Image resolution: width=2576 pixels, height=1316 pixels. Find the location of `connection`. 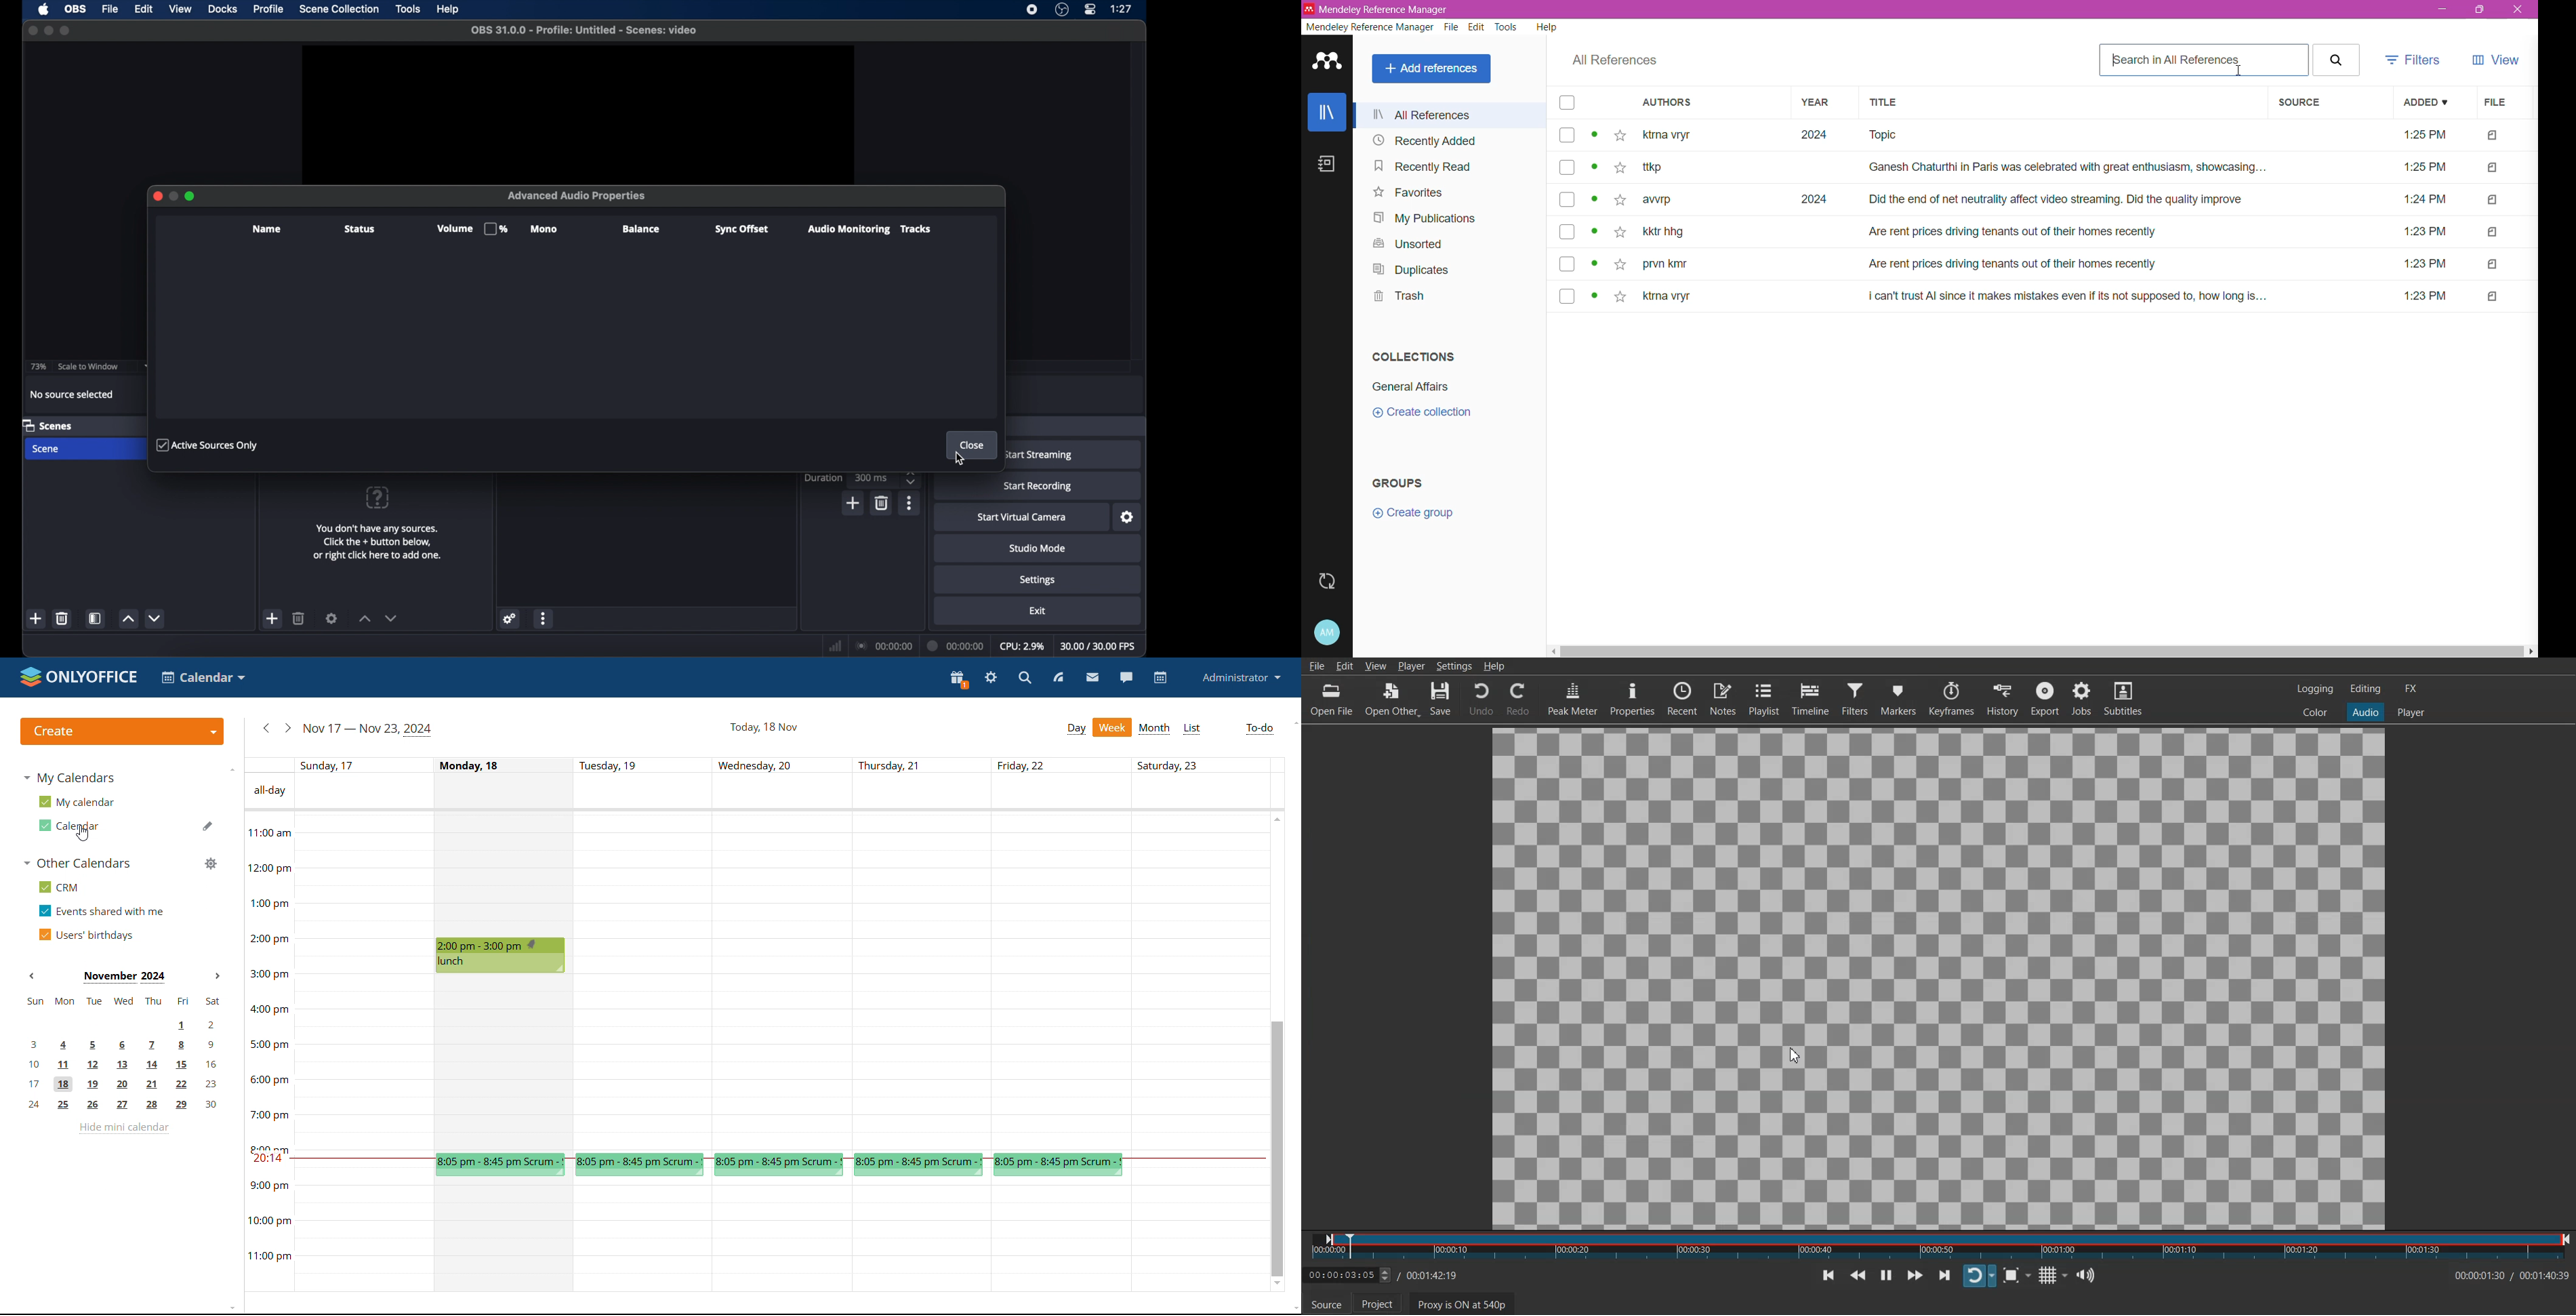

connection is located at coordinates (885, 647).